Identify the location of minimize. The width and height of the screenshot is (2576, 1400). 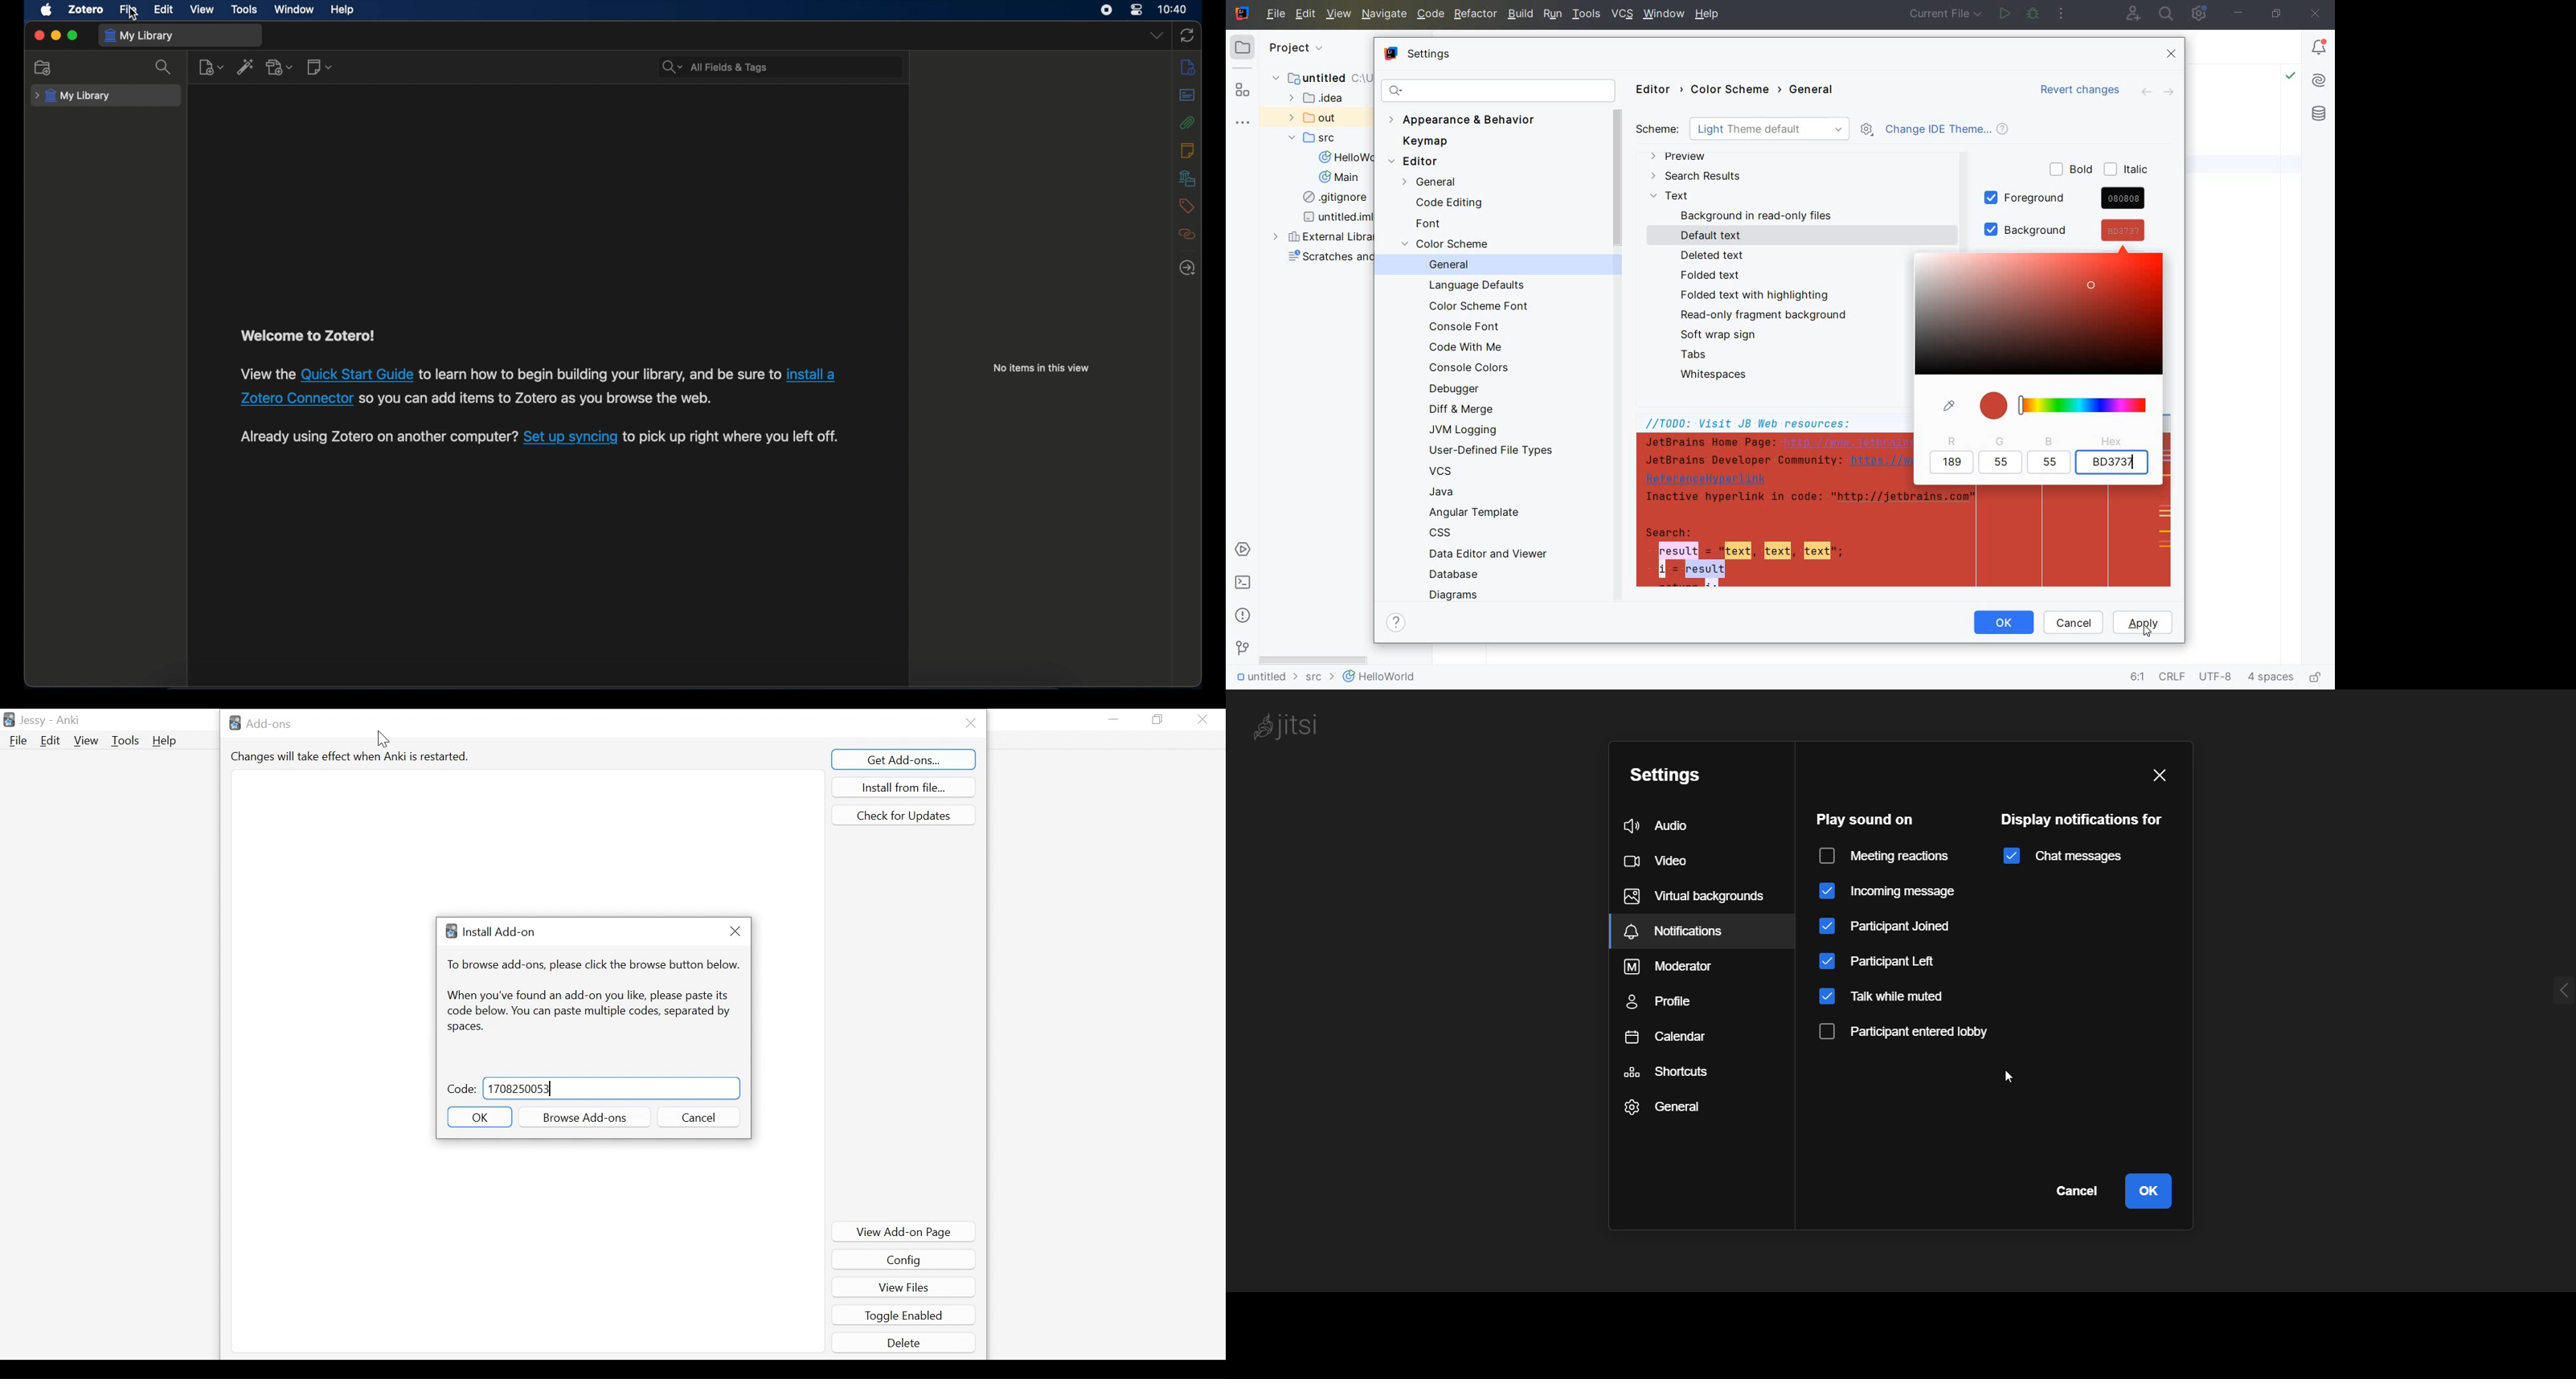
(1114, 719).